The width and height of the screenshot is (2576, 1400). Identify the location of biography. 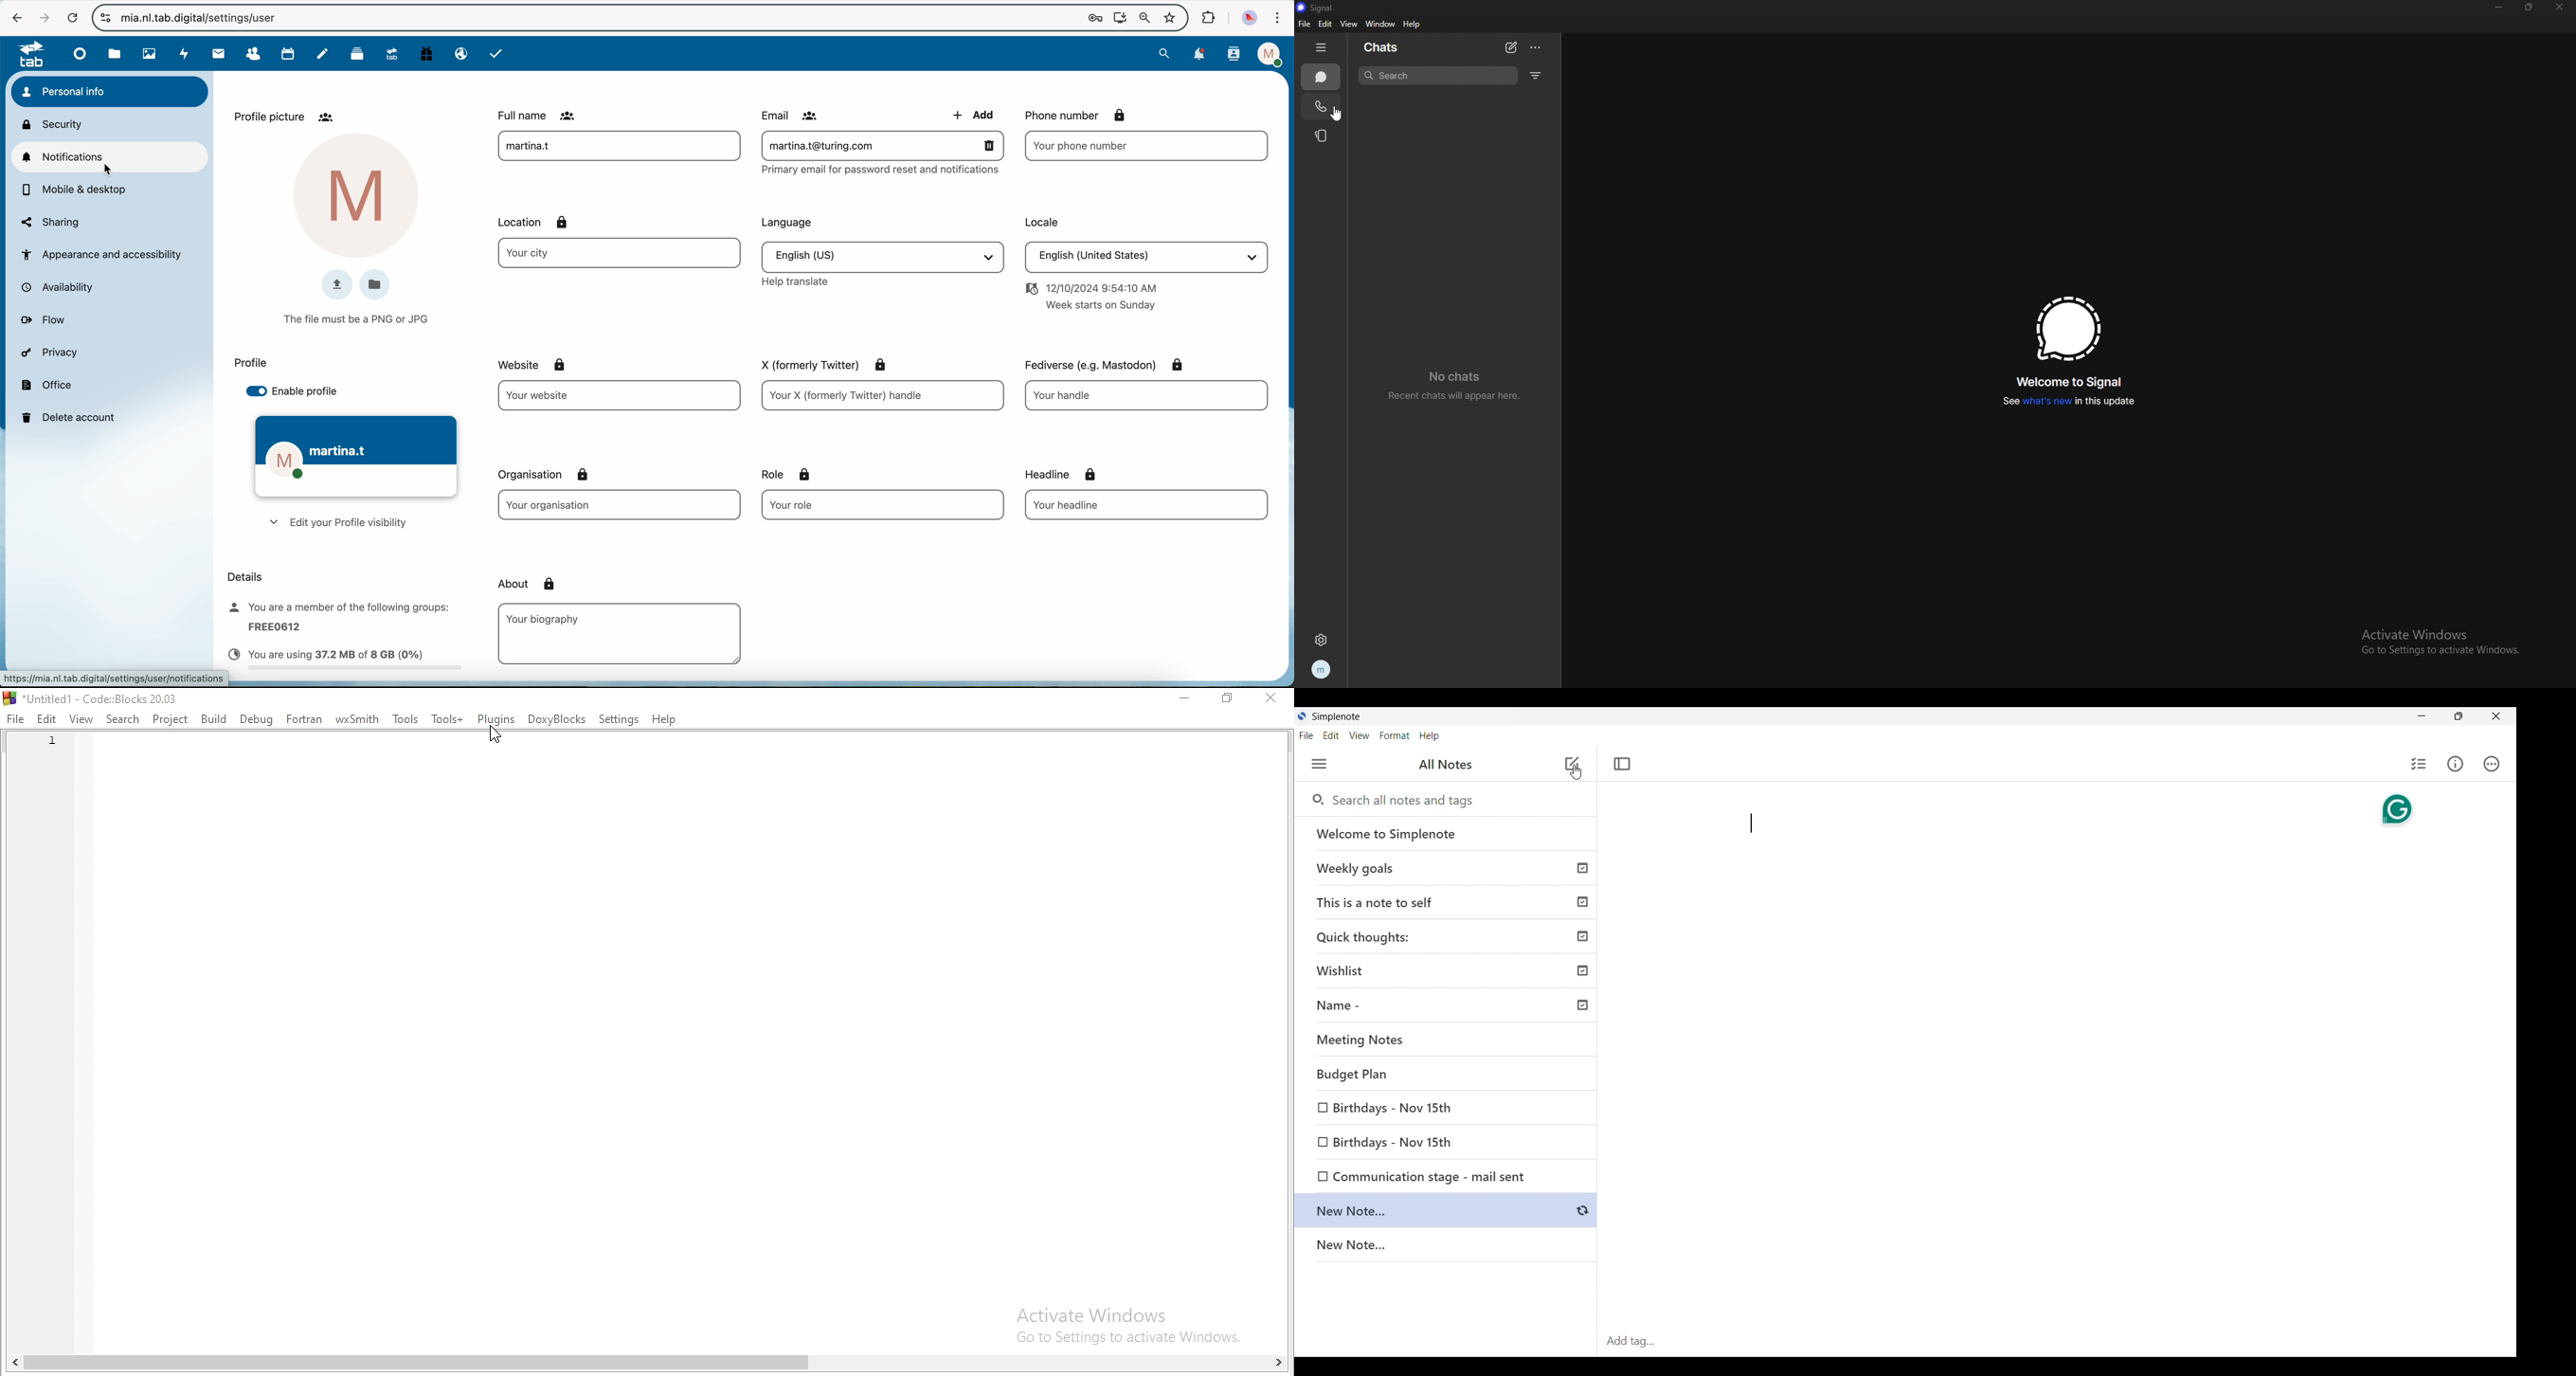
(620, 636).